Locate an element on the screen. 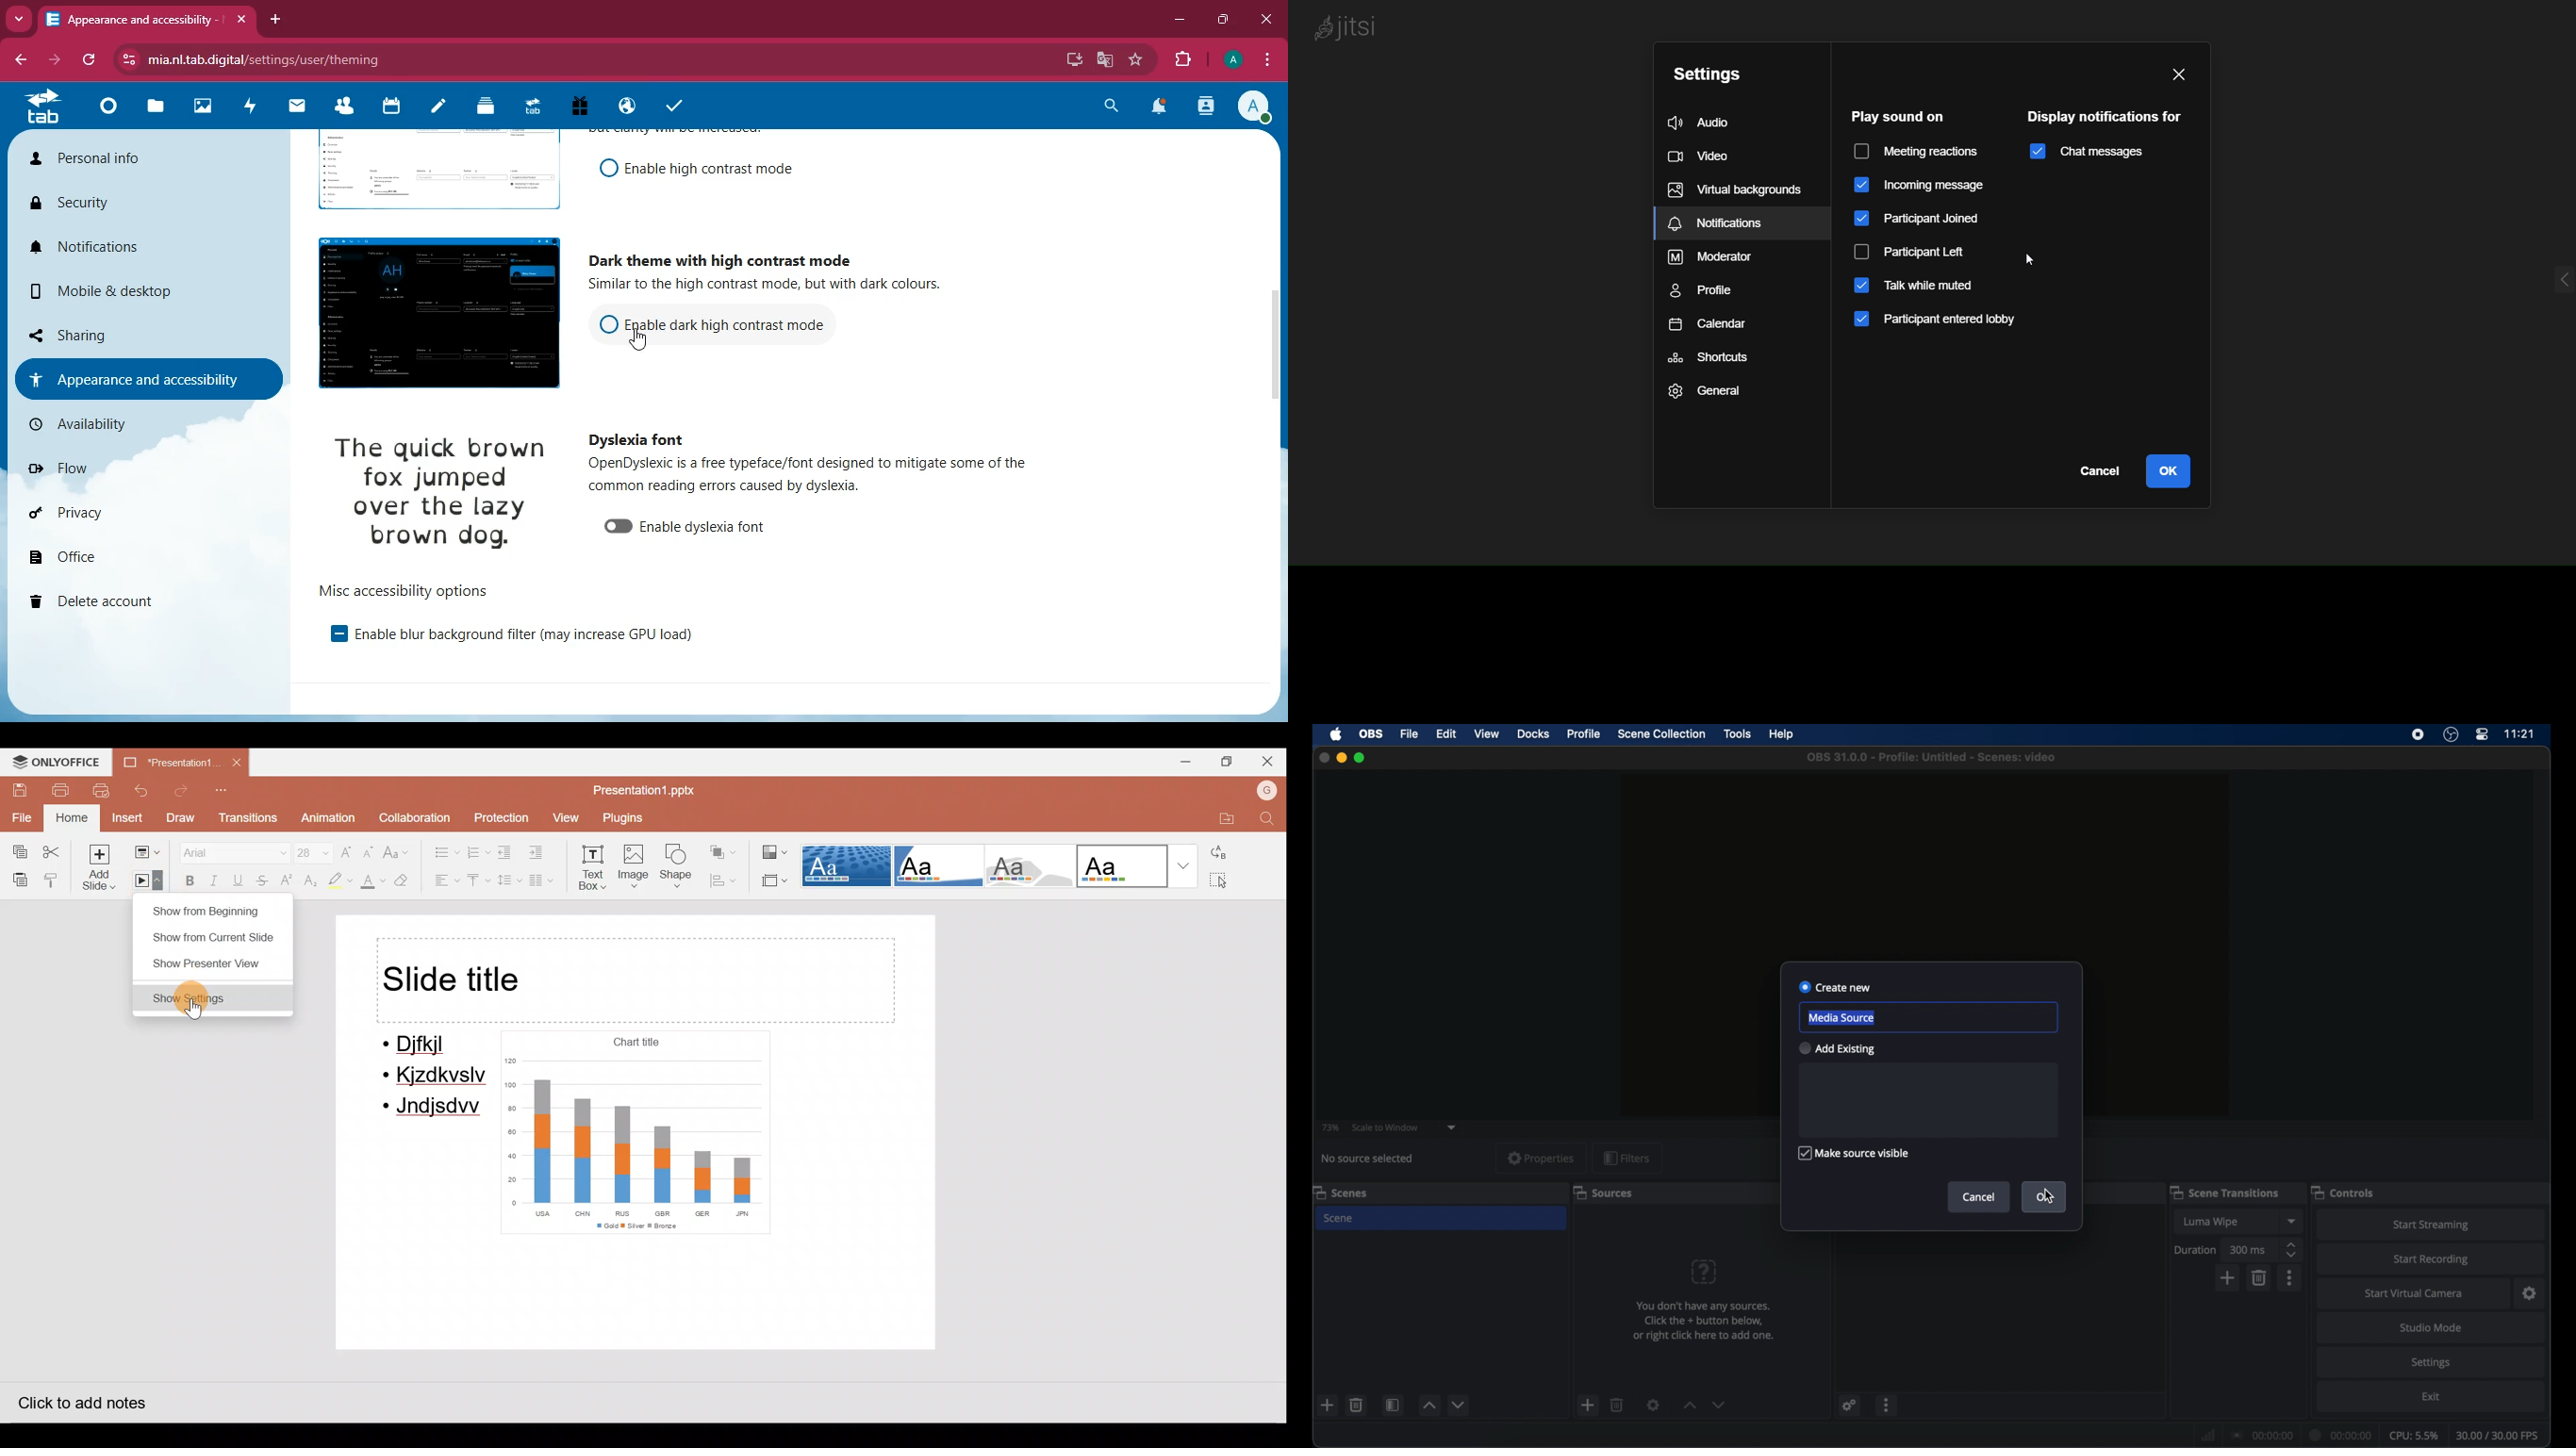 This screenshot has height=1456, width=2576. decrement is located at coordinates (1458, 1404).